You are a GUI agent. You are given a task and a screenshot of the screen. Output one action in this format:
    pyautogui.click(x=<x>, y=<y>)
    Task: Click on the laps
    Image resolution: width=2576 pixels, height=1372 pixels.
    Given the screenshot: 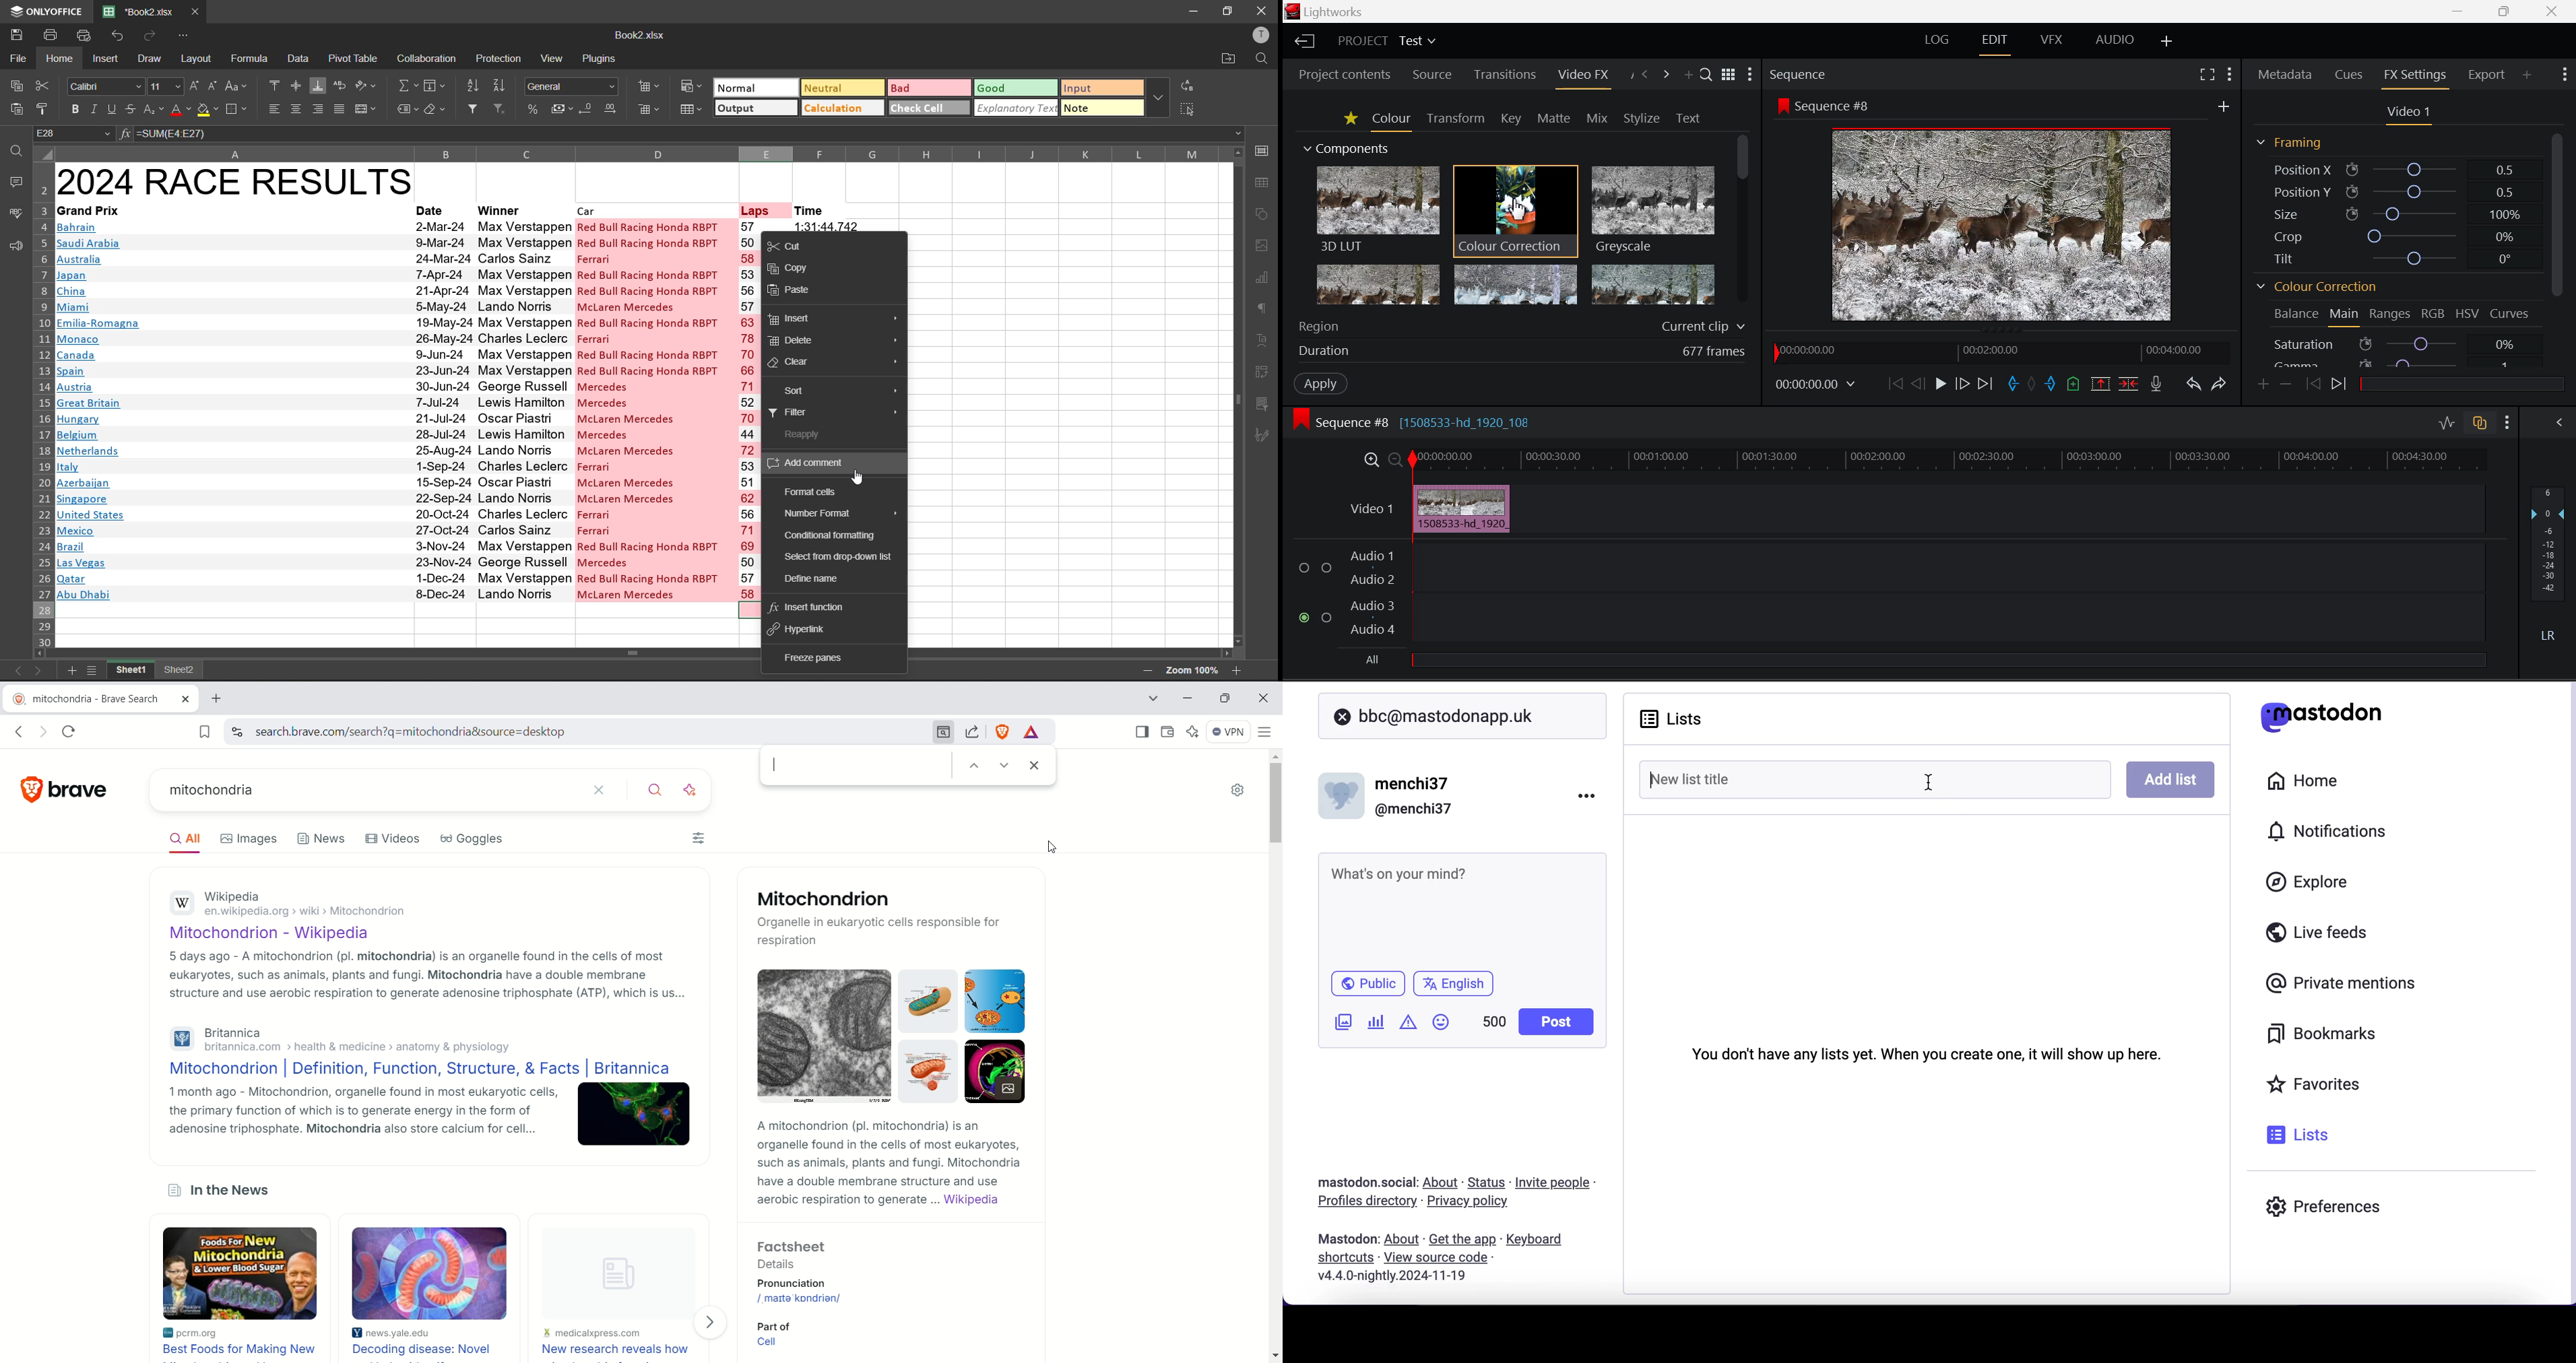 What is the action you would take?
    pyautogui.click(x=758, y=210)
    